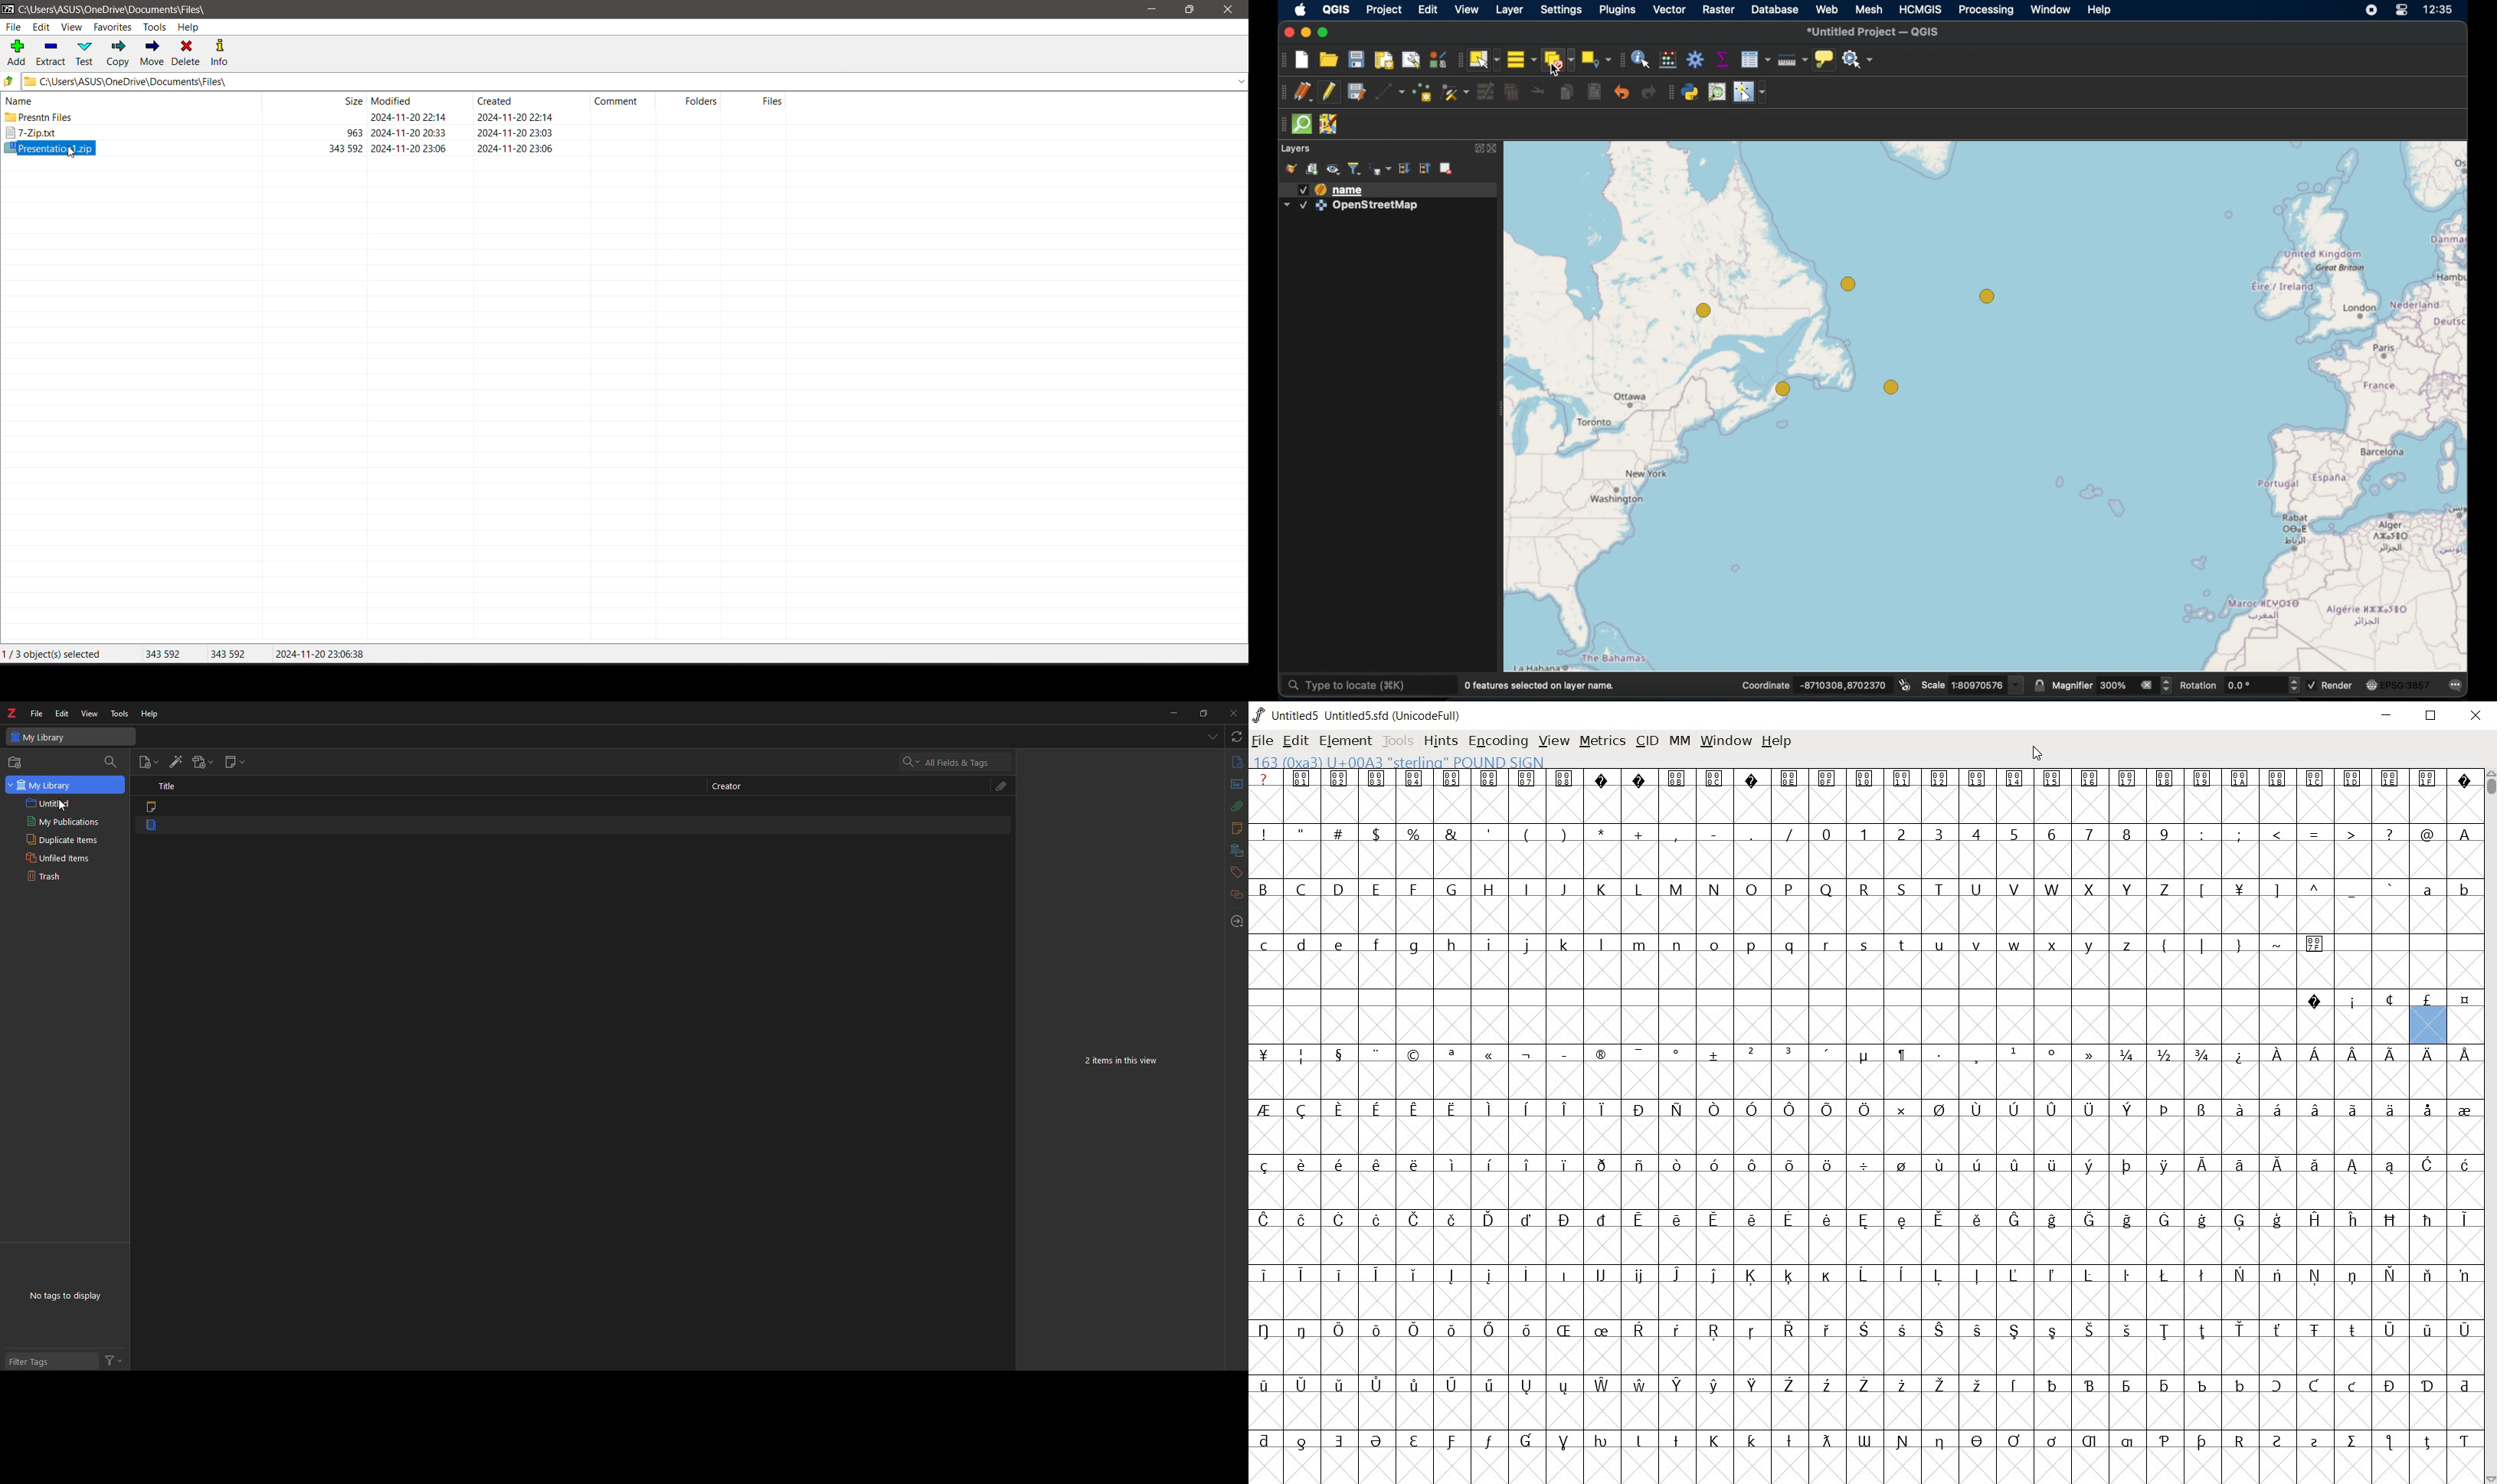 The width and height of the screenshot is (2520, 1484). I want to click on Symbol, so click(2277, 1276).